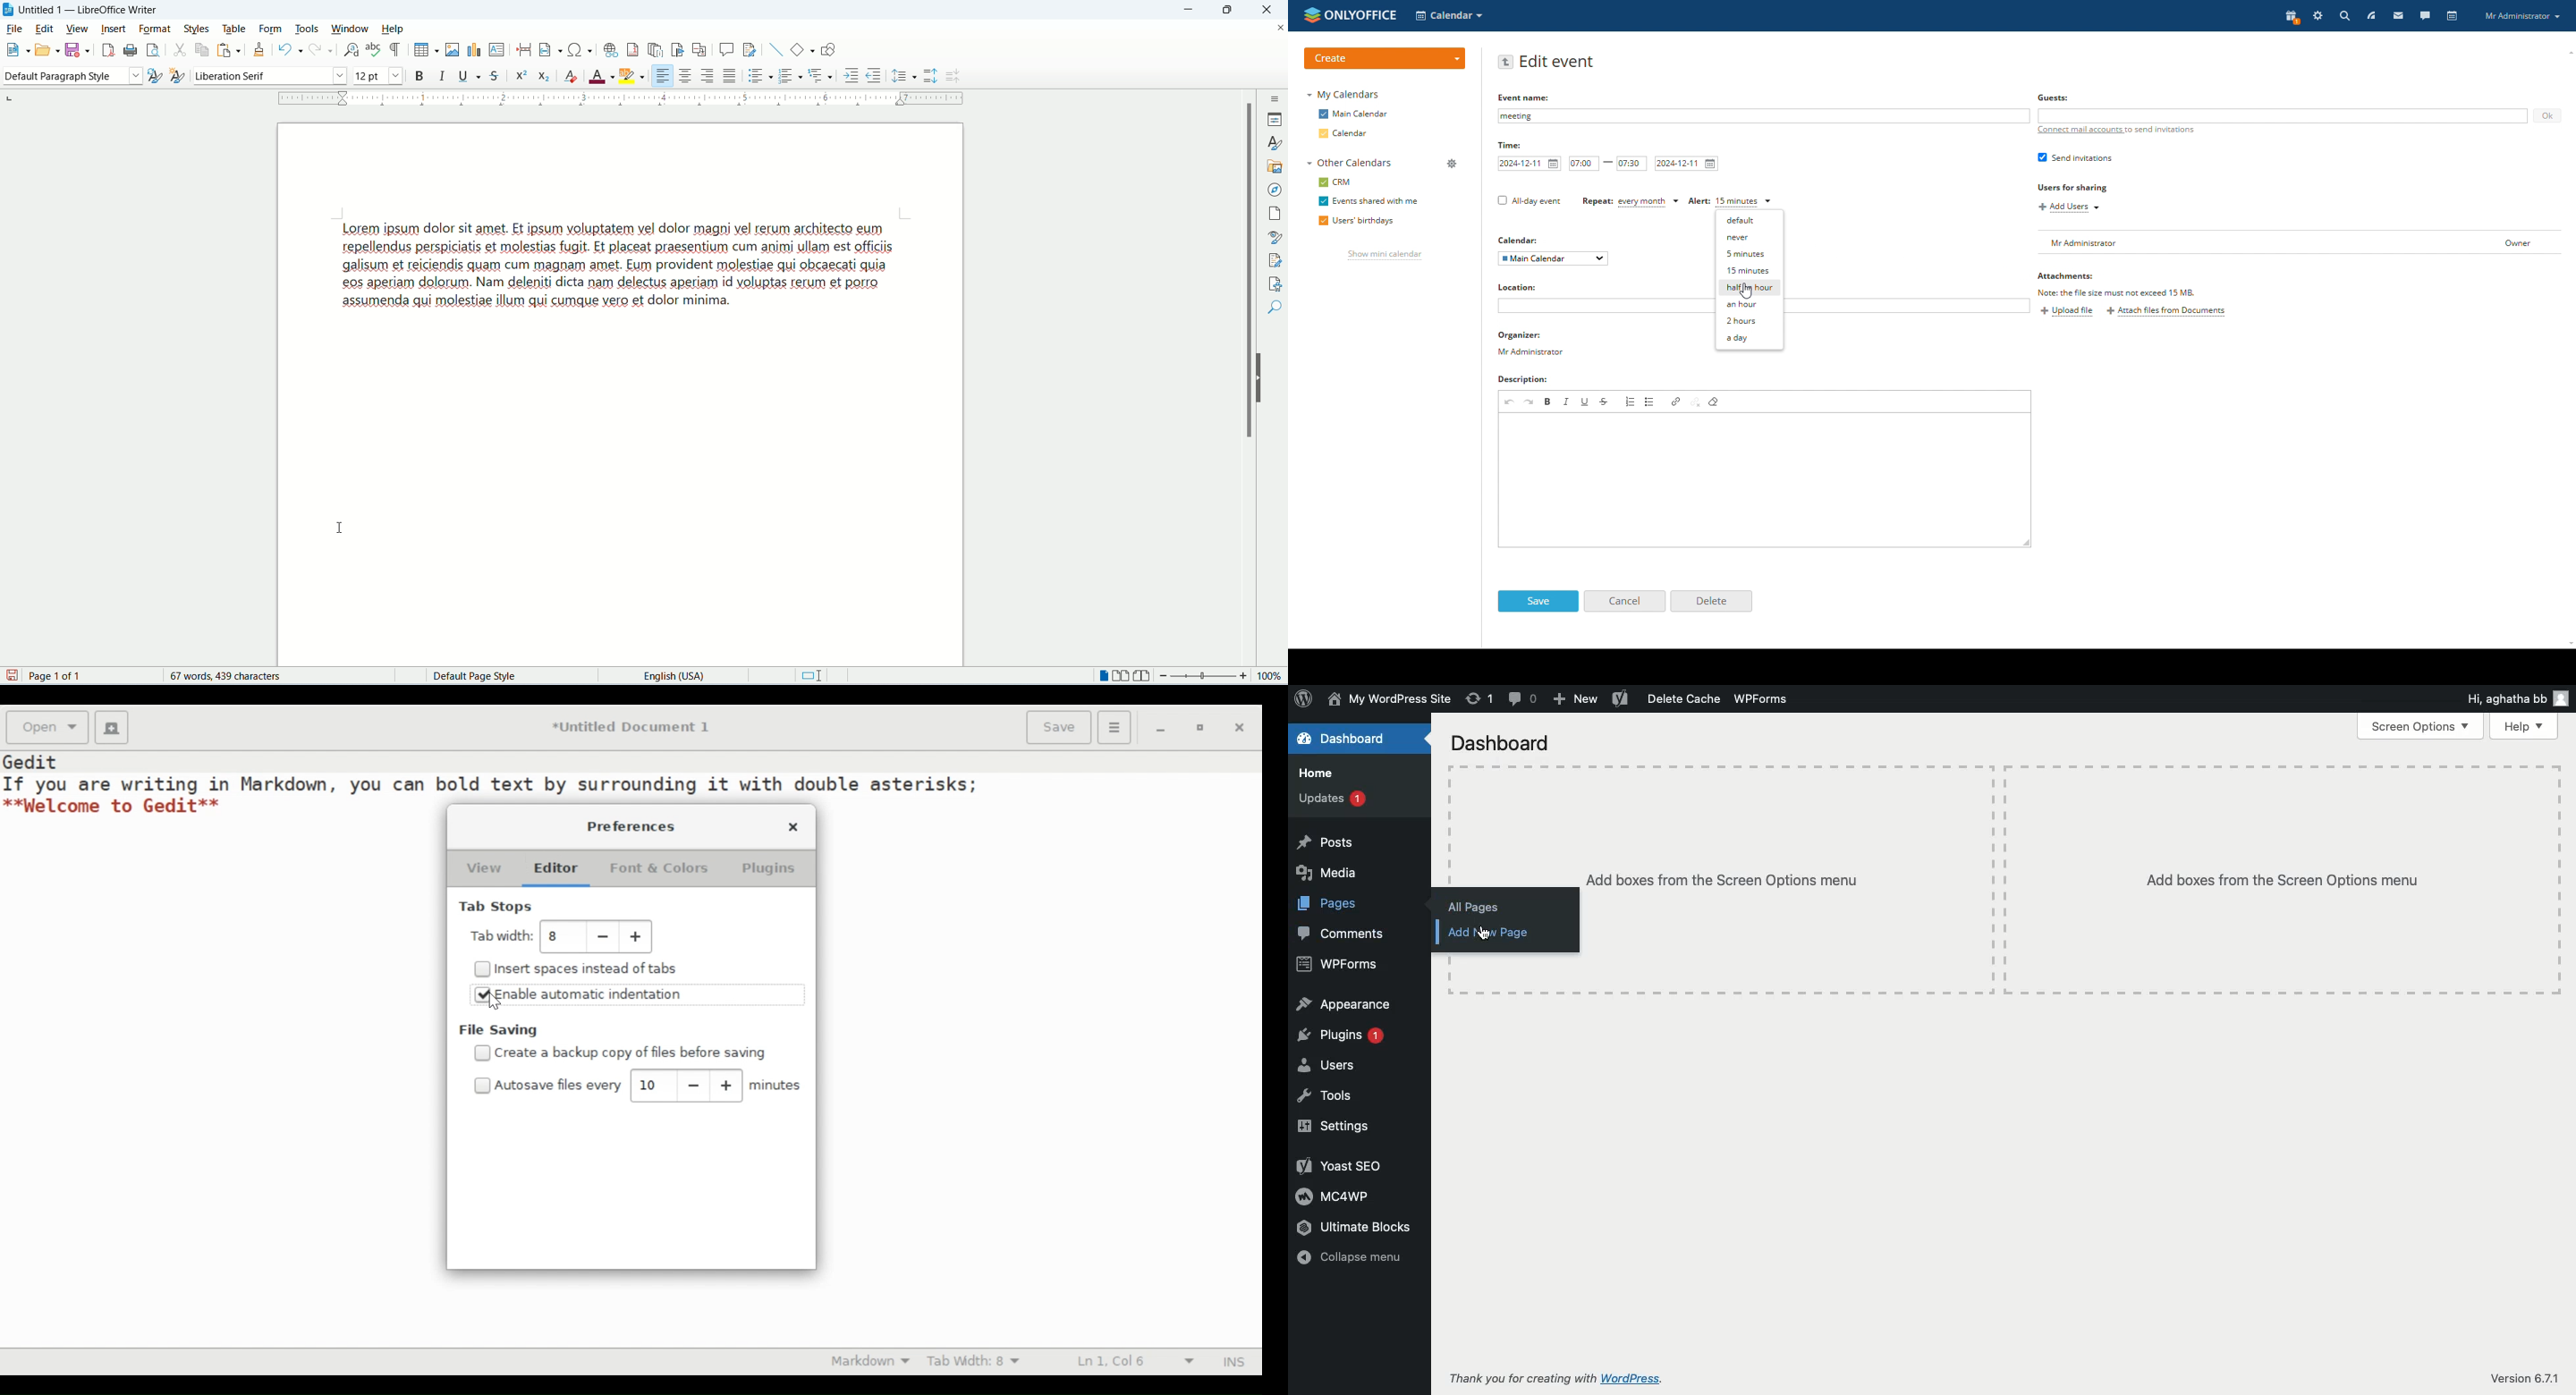  I want to click on style inspector, so click(1277, 237).